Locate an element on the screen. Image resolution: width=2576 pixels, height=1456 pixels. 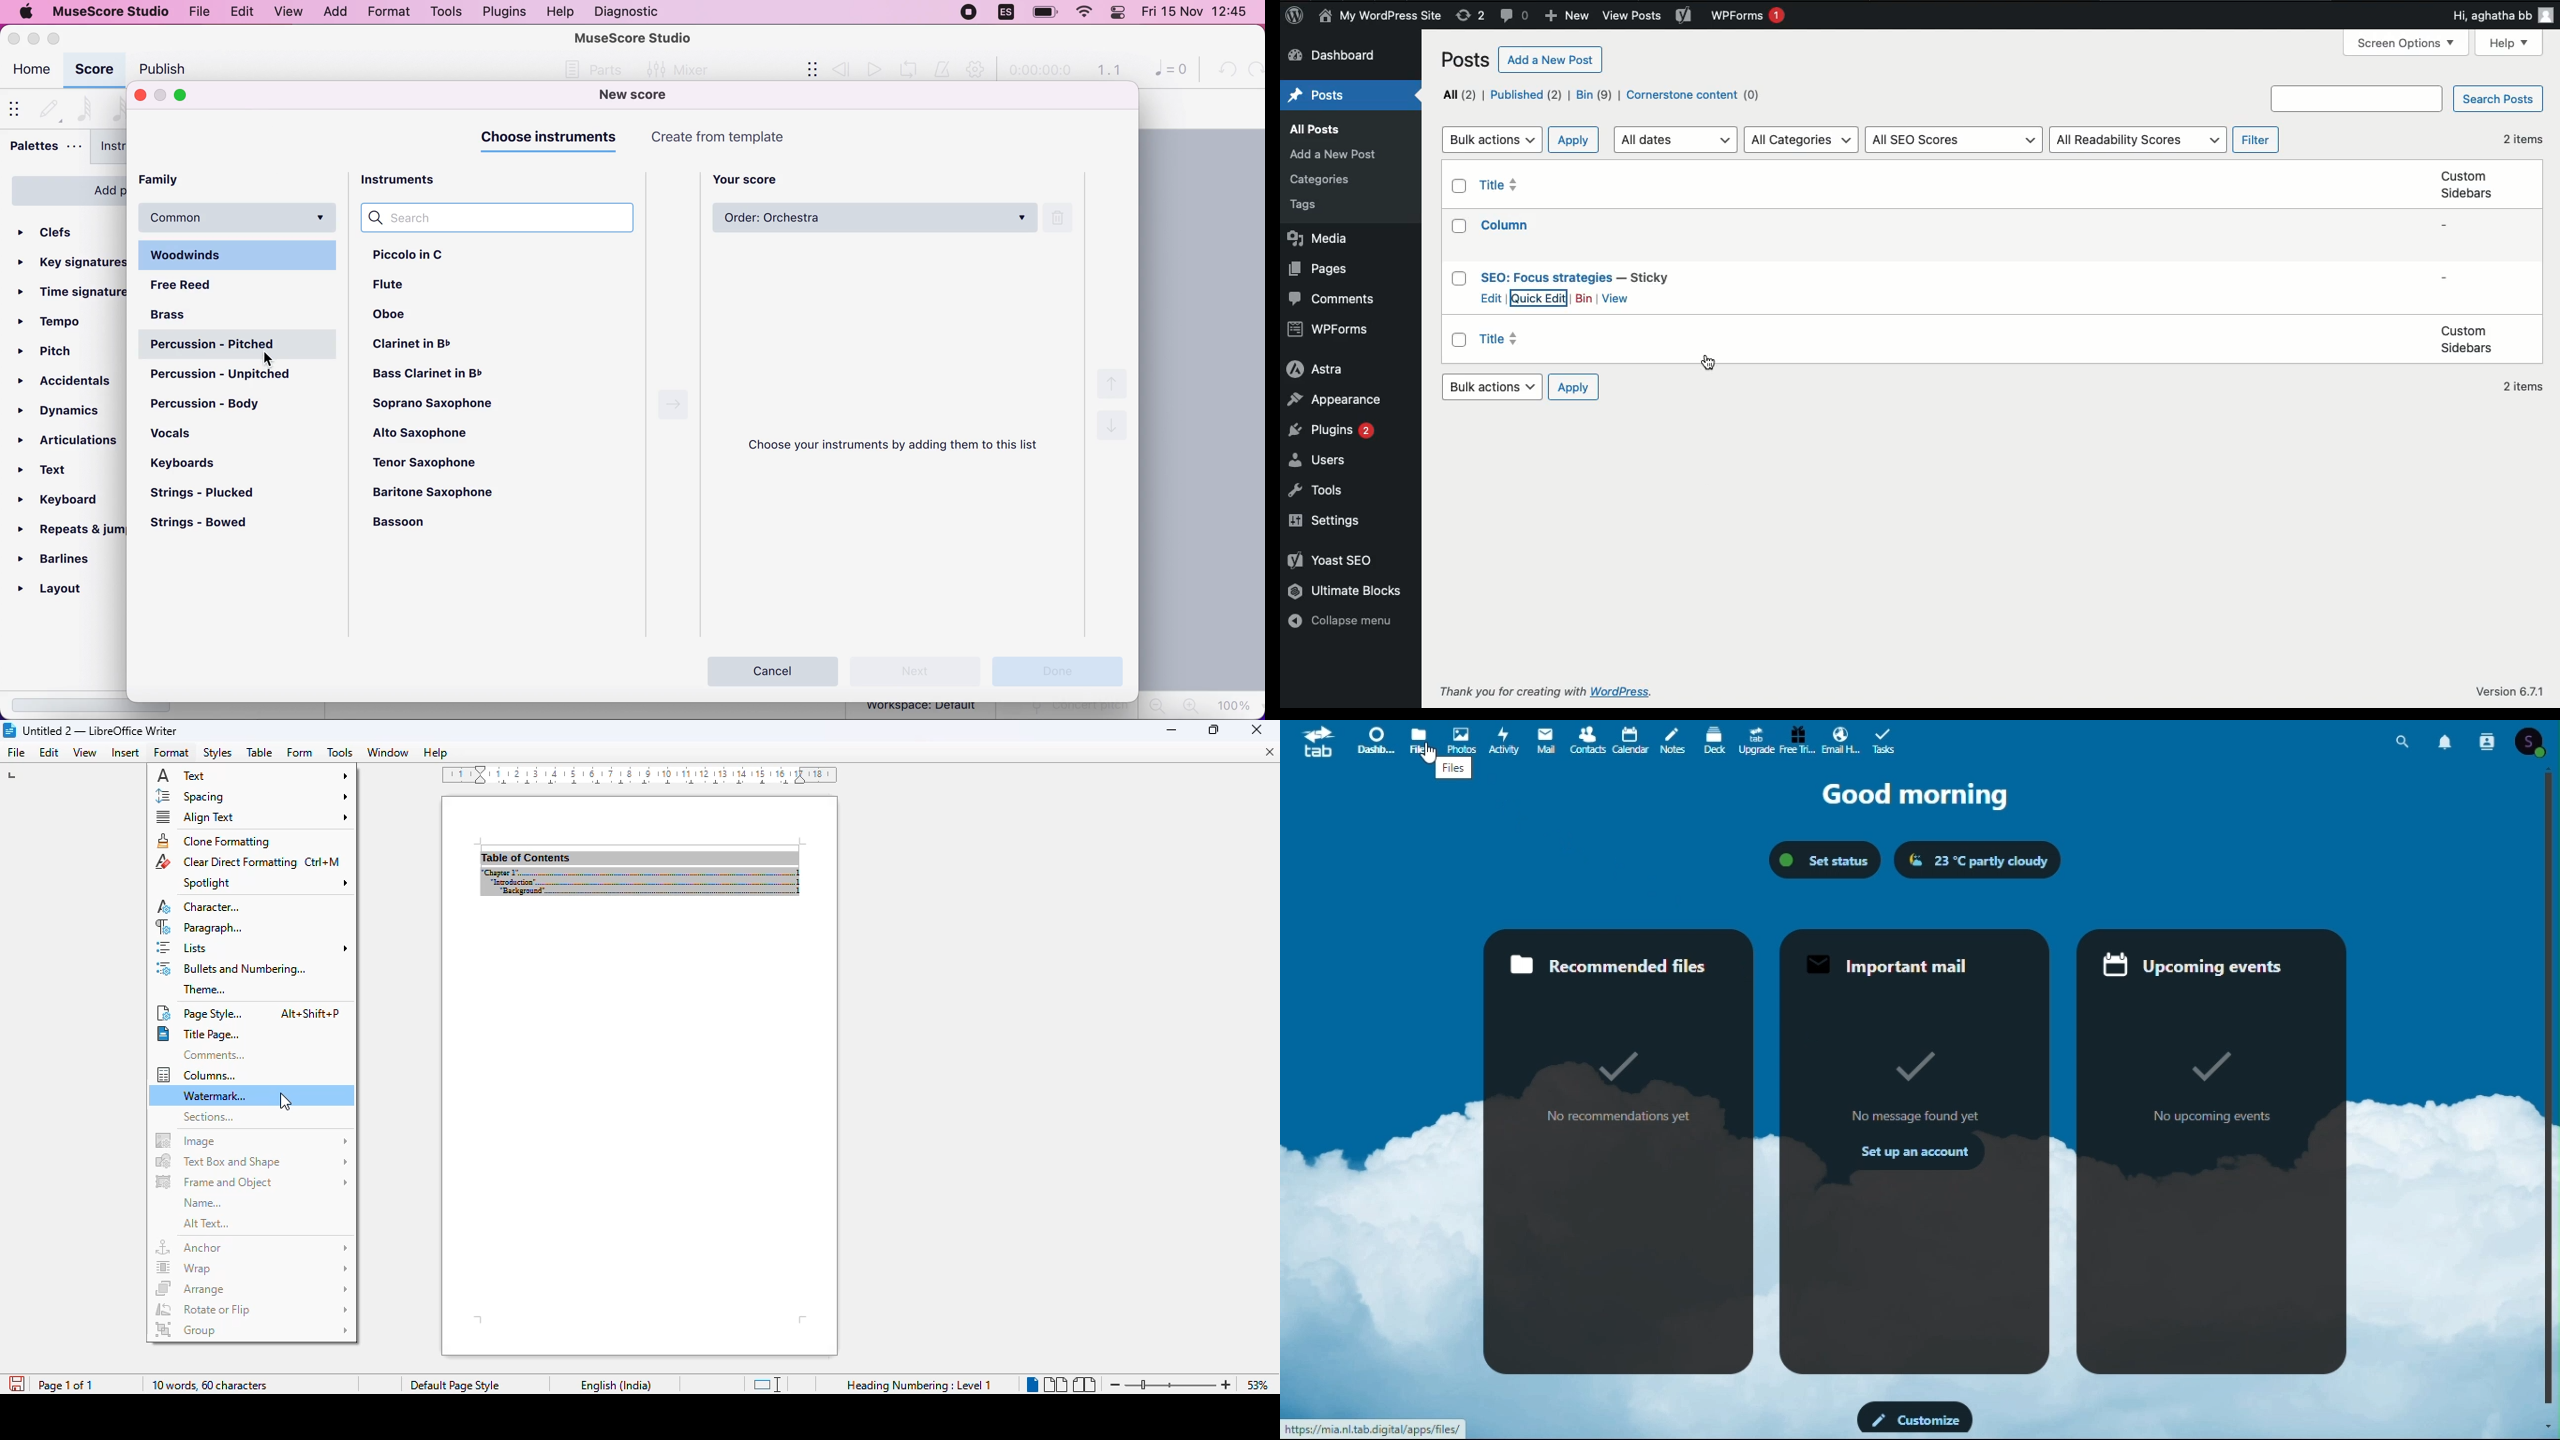
URL is located at coordinates (1374, 1428).